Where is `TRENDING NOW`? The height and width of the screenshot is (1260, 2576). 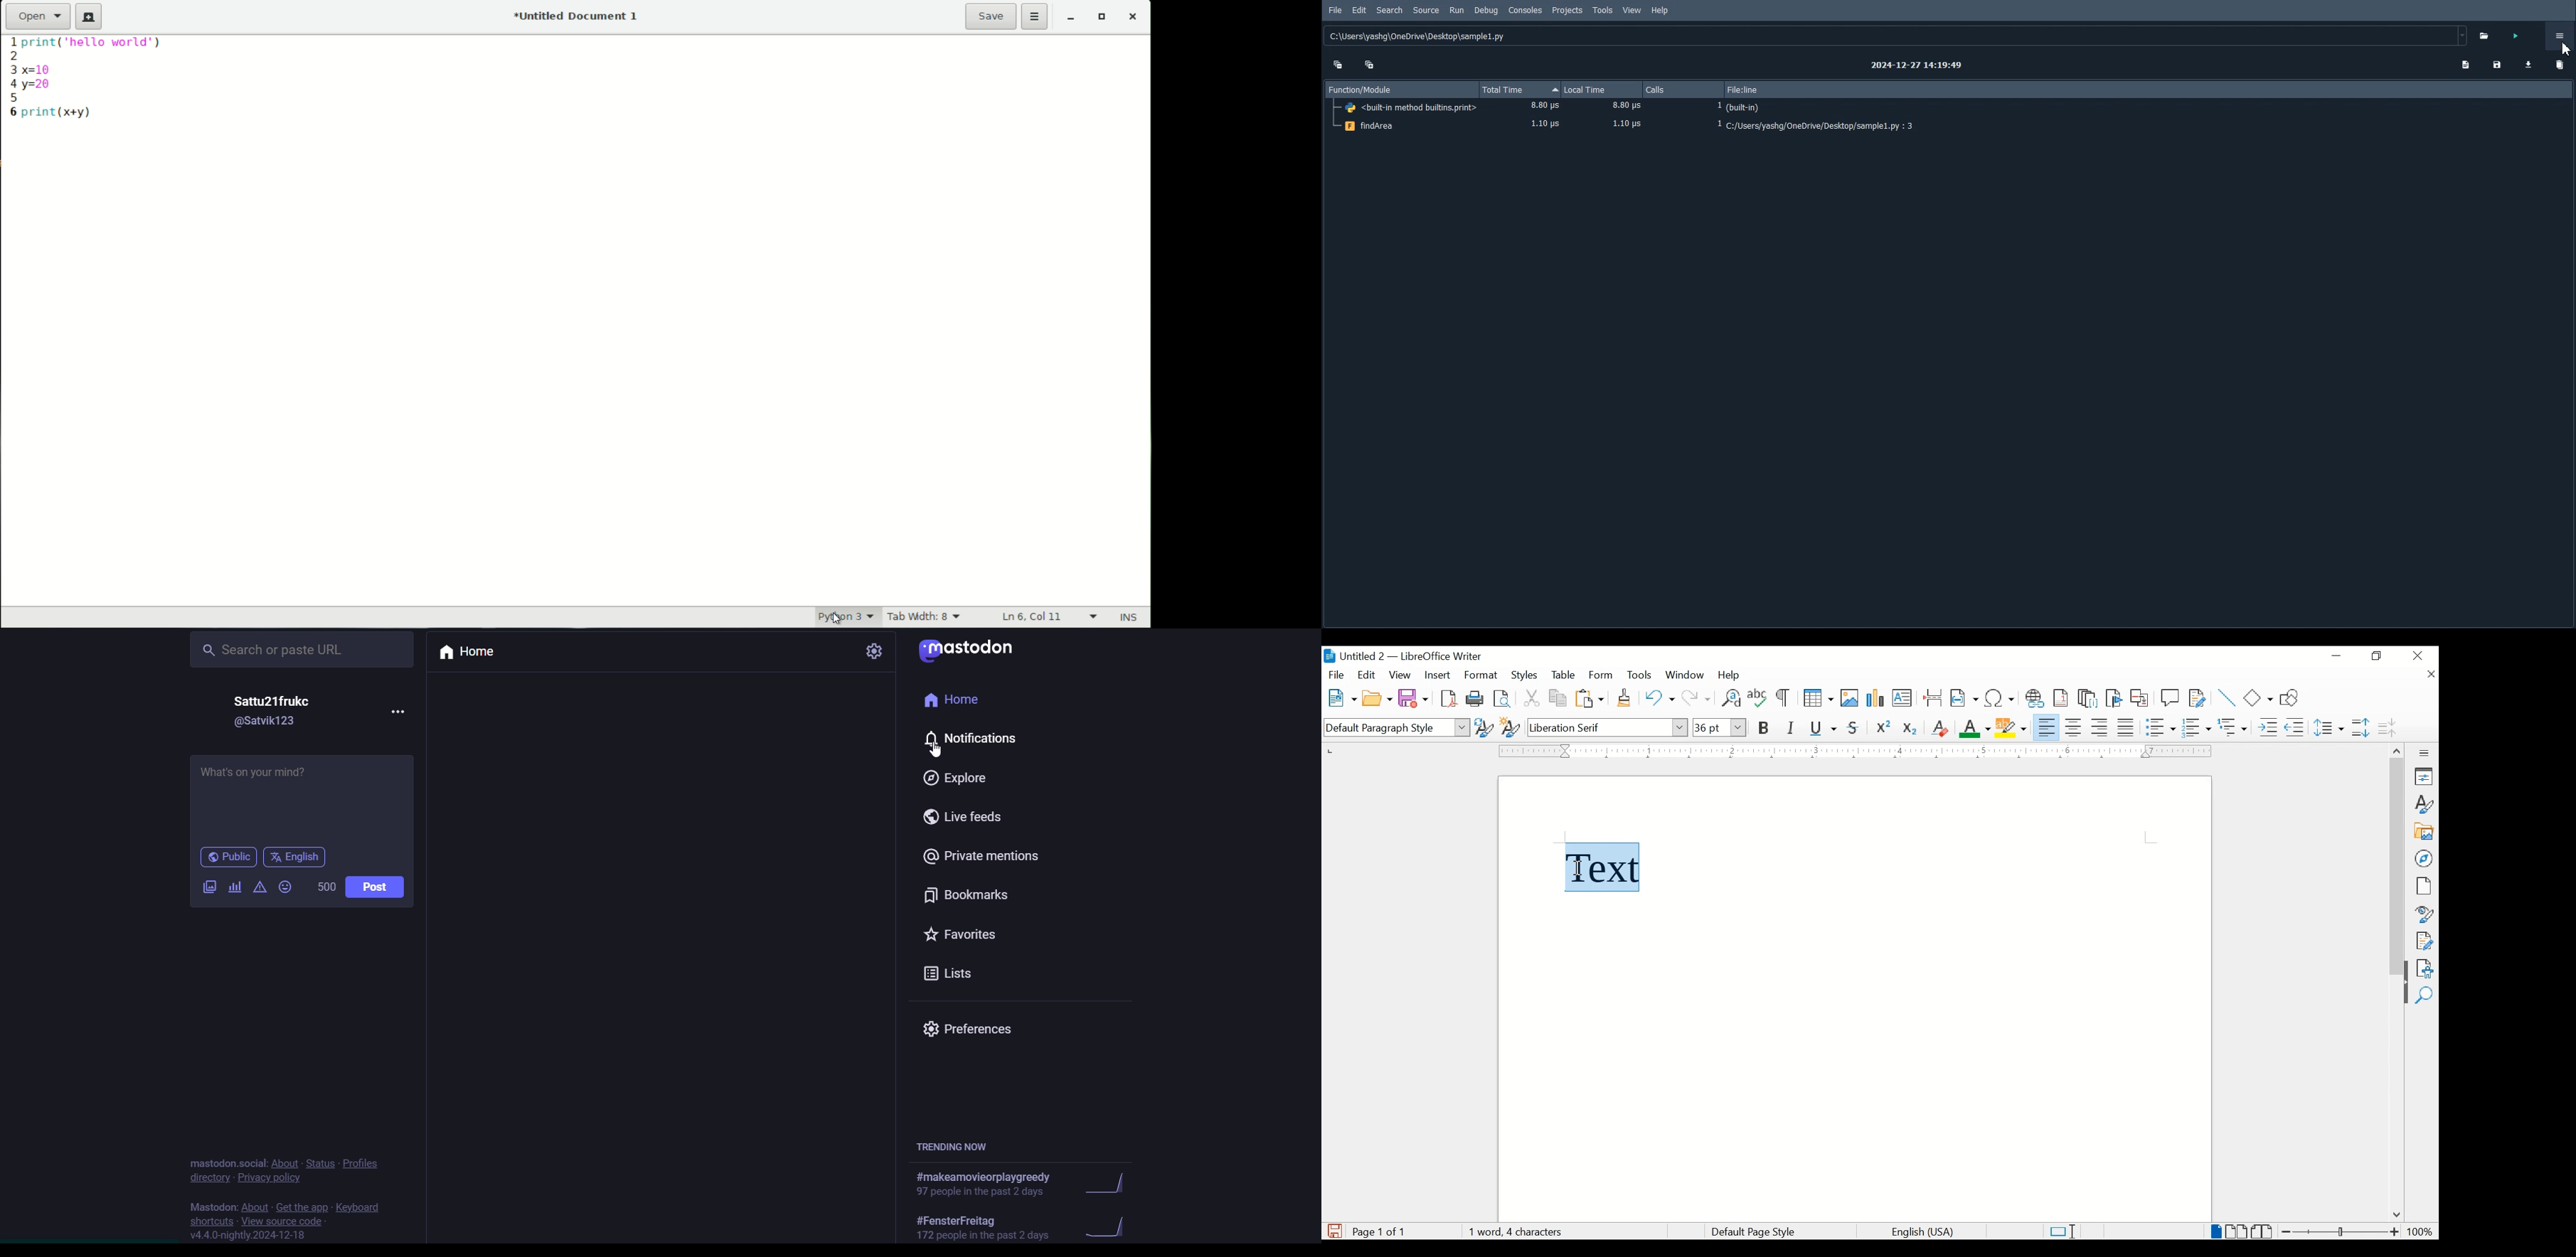 TRENDING NOW is located at coordinates (953, 1146).